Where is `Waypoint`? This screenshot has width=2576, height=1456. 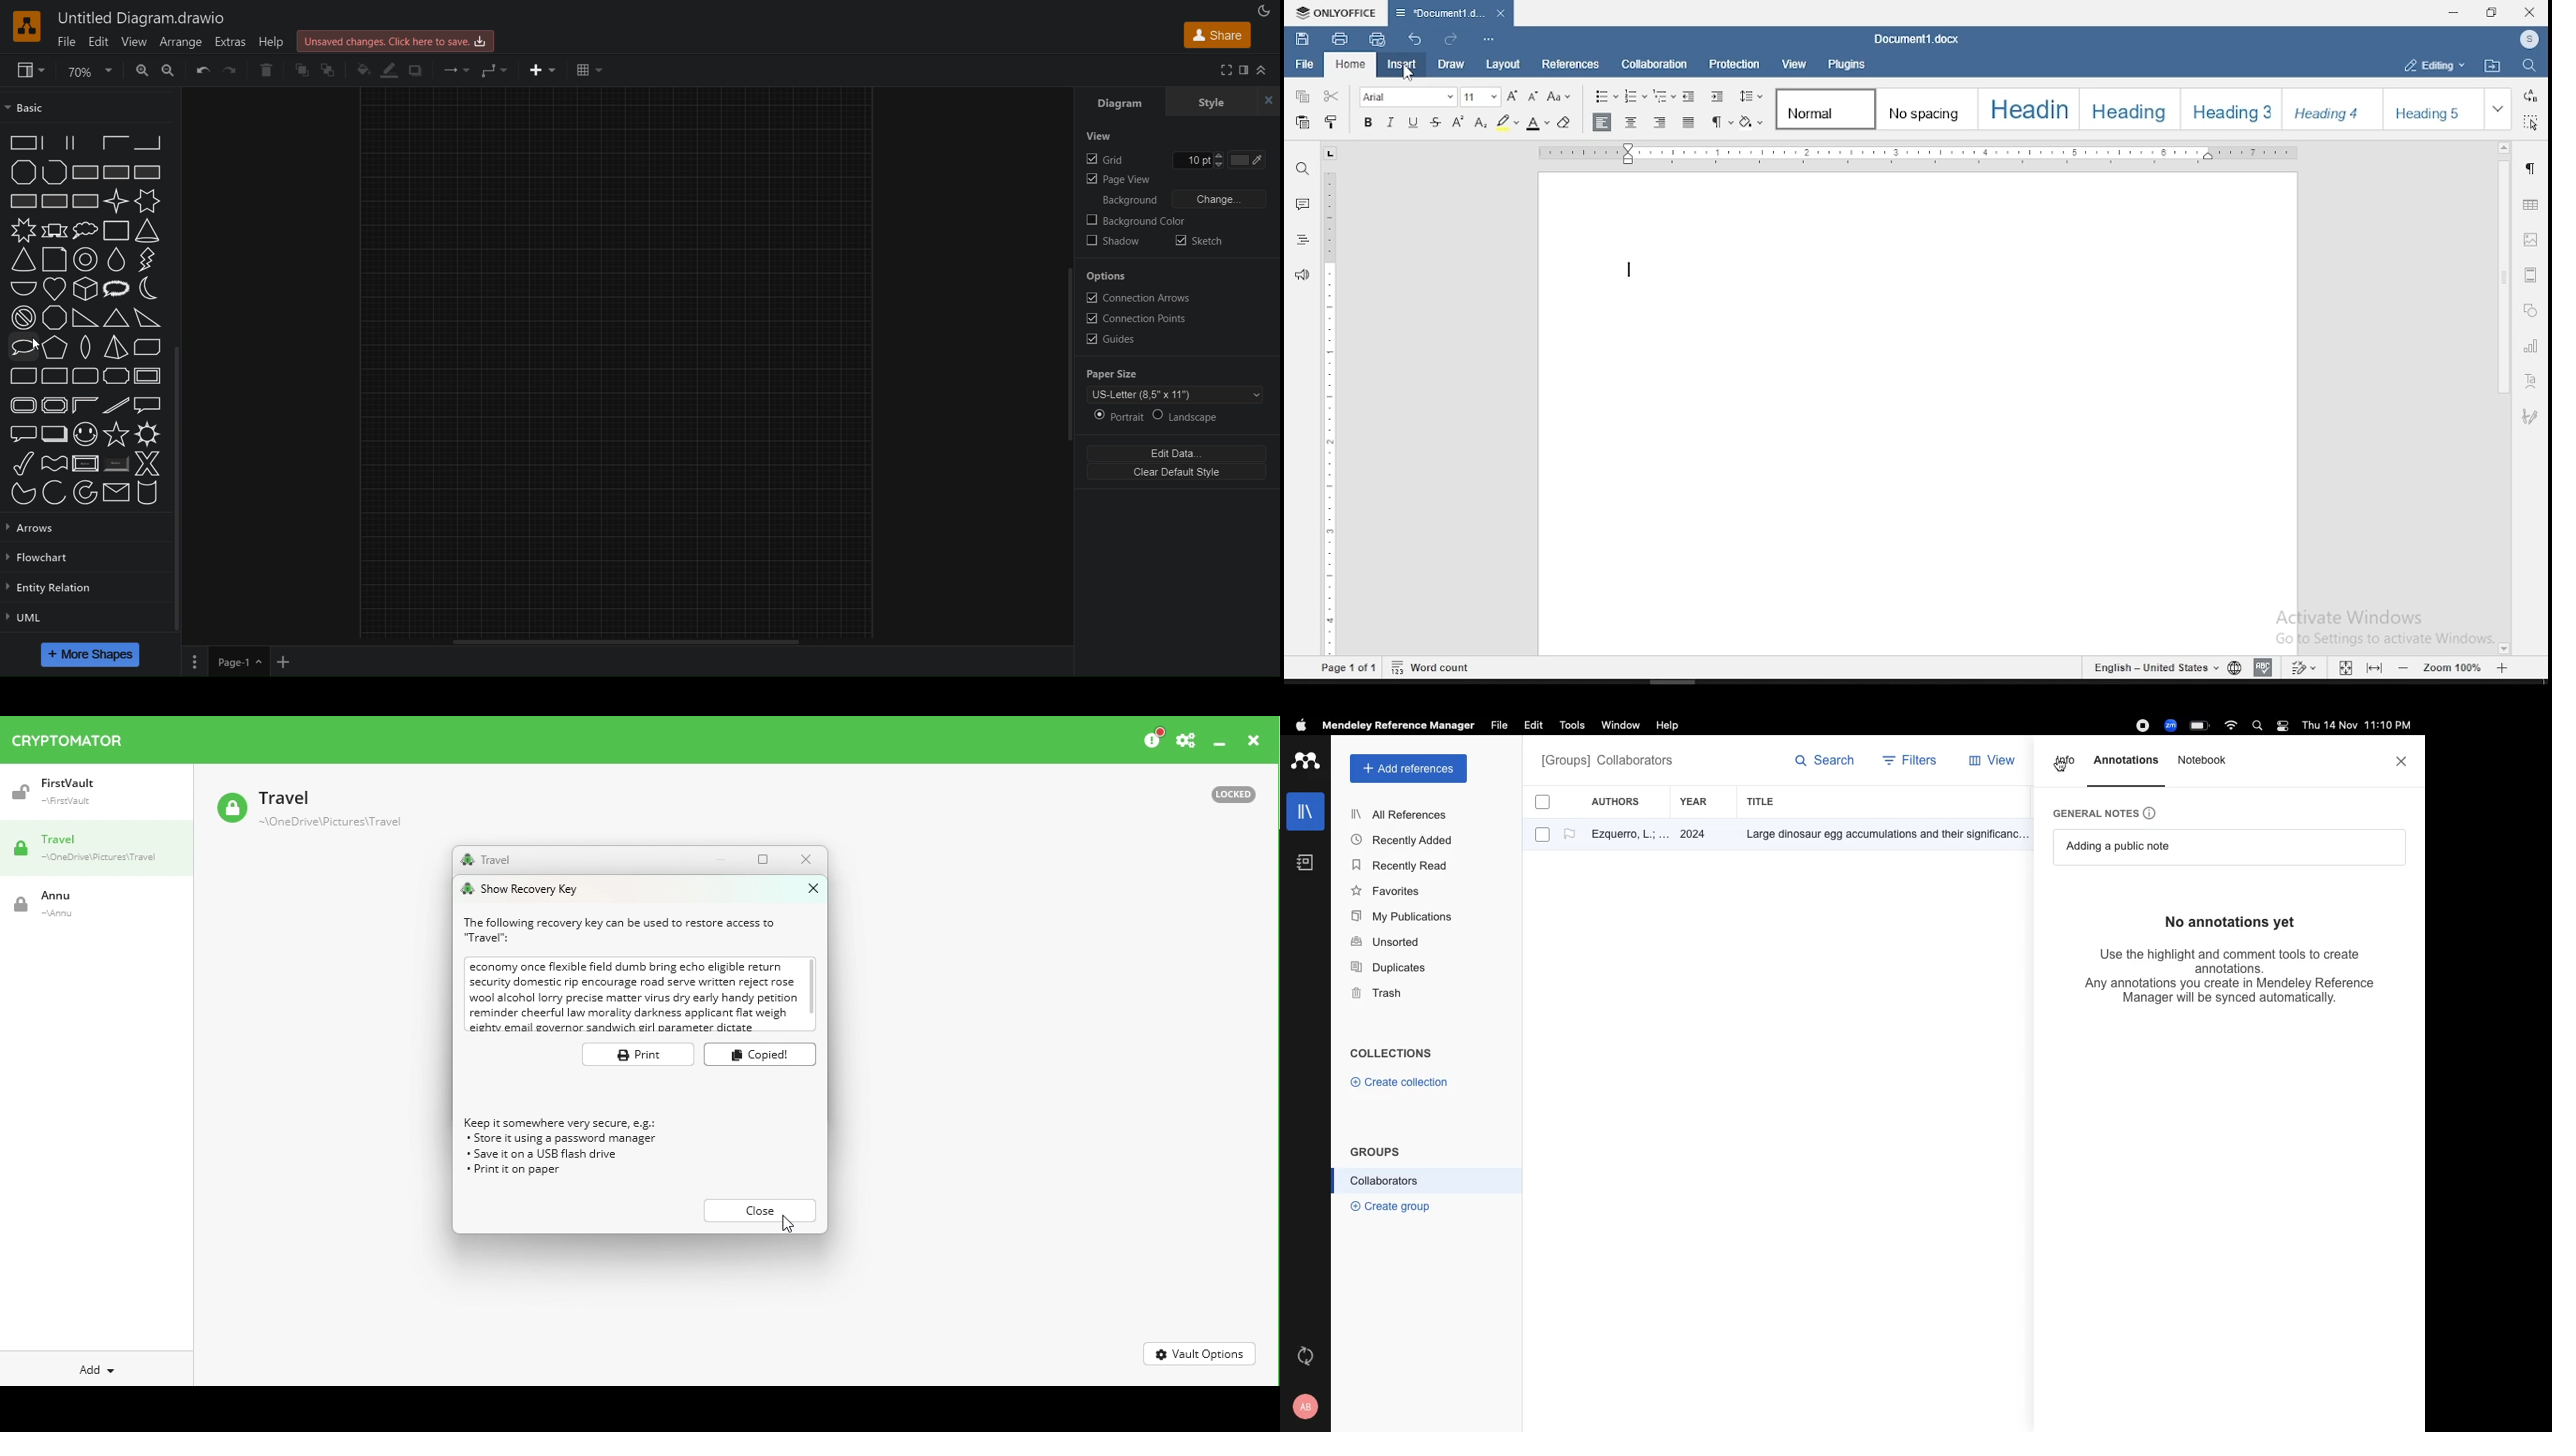
Waypoint is located at coordinates (493, 71).